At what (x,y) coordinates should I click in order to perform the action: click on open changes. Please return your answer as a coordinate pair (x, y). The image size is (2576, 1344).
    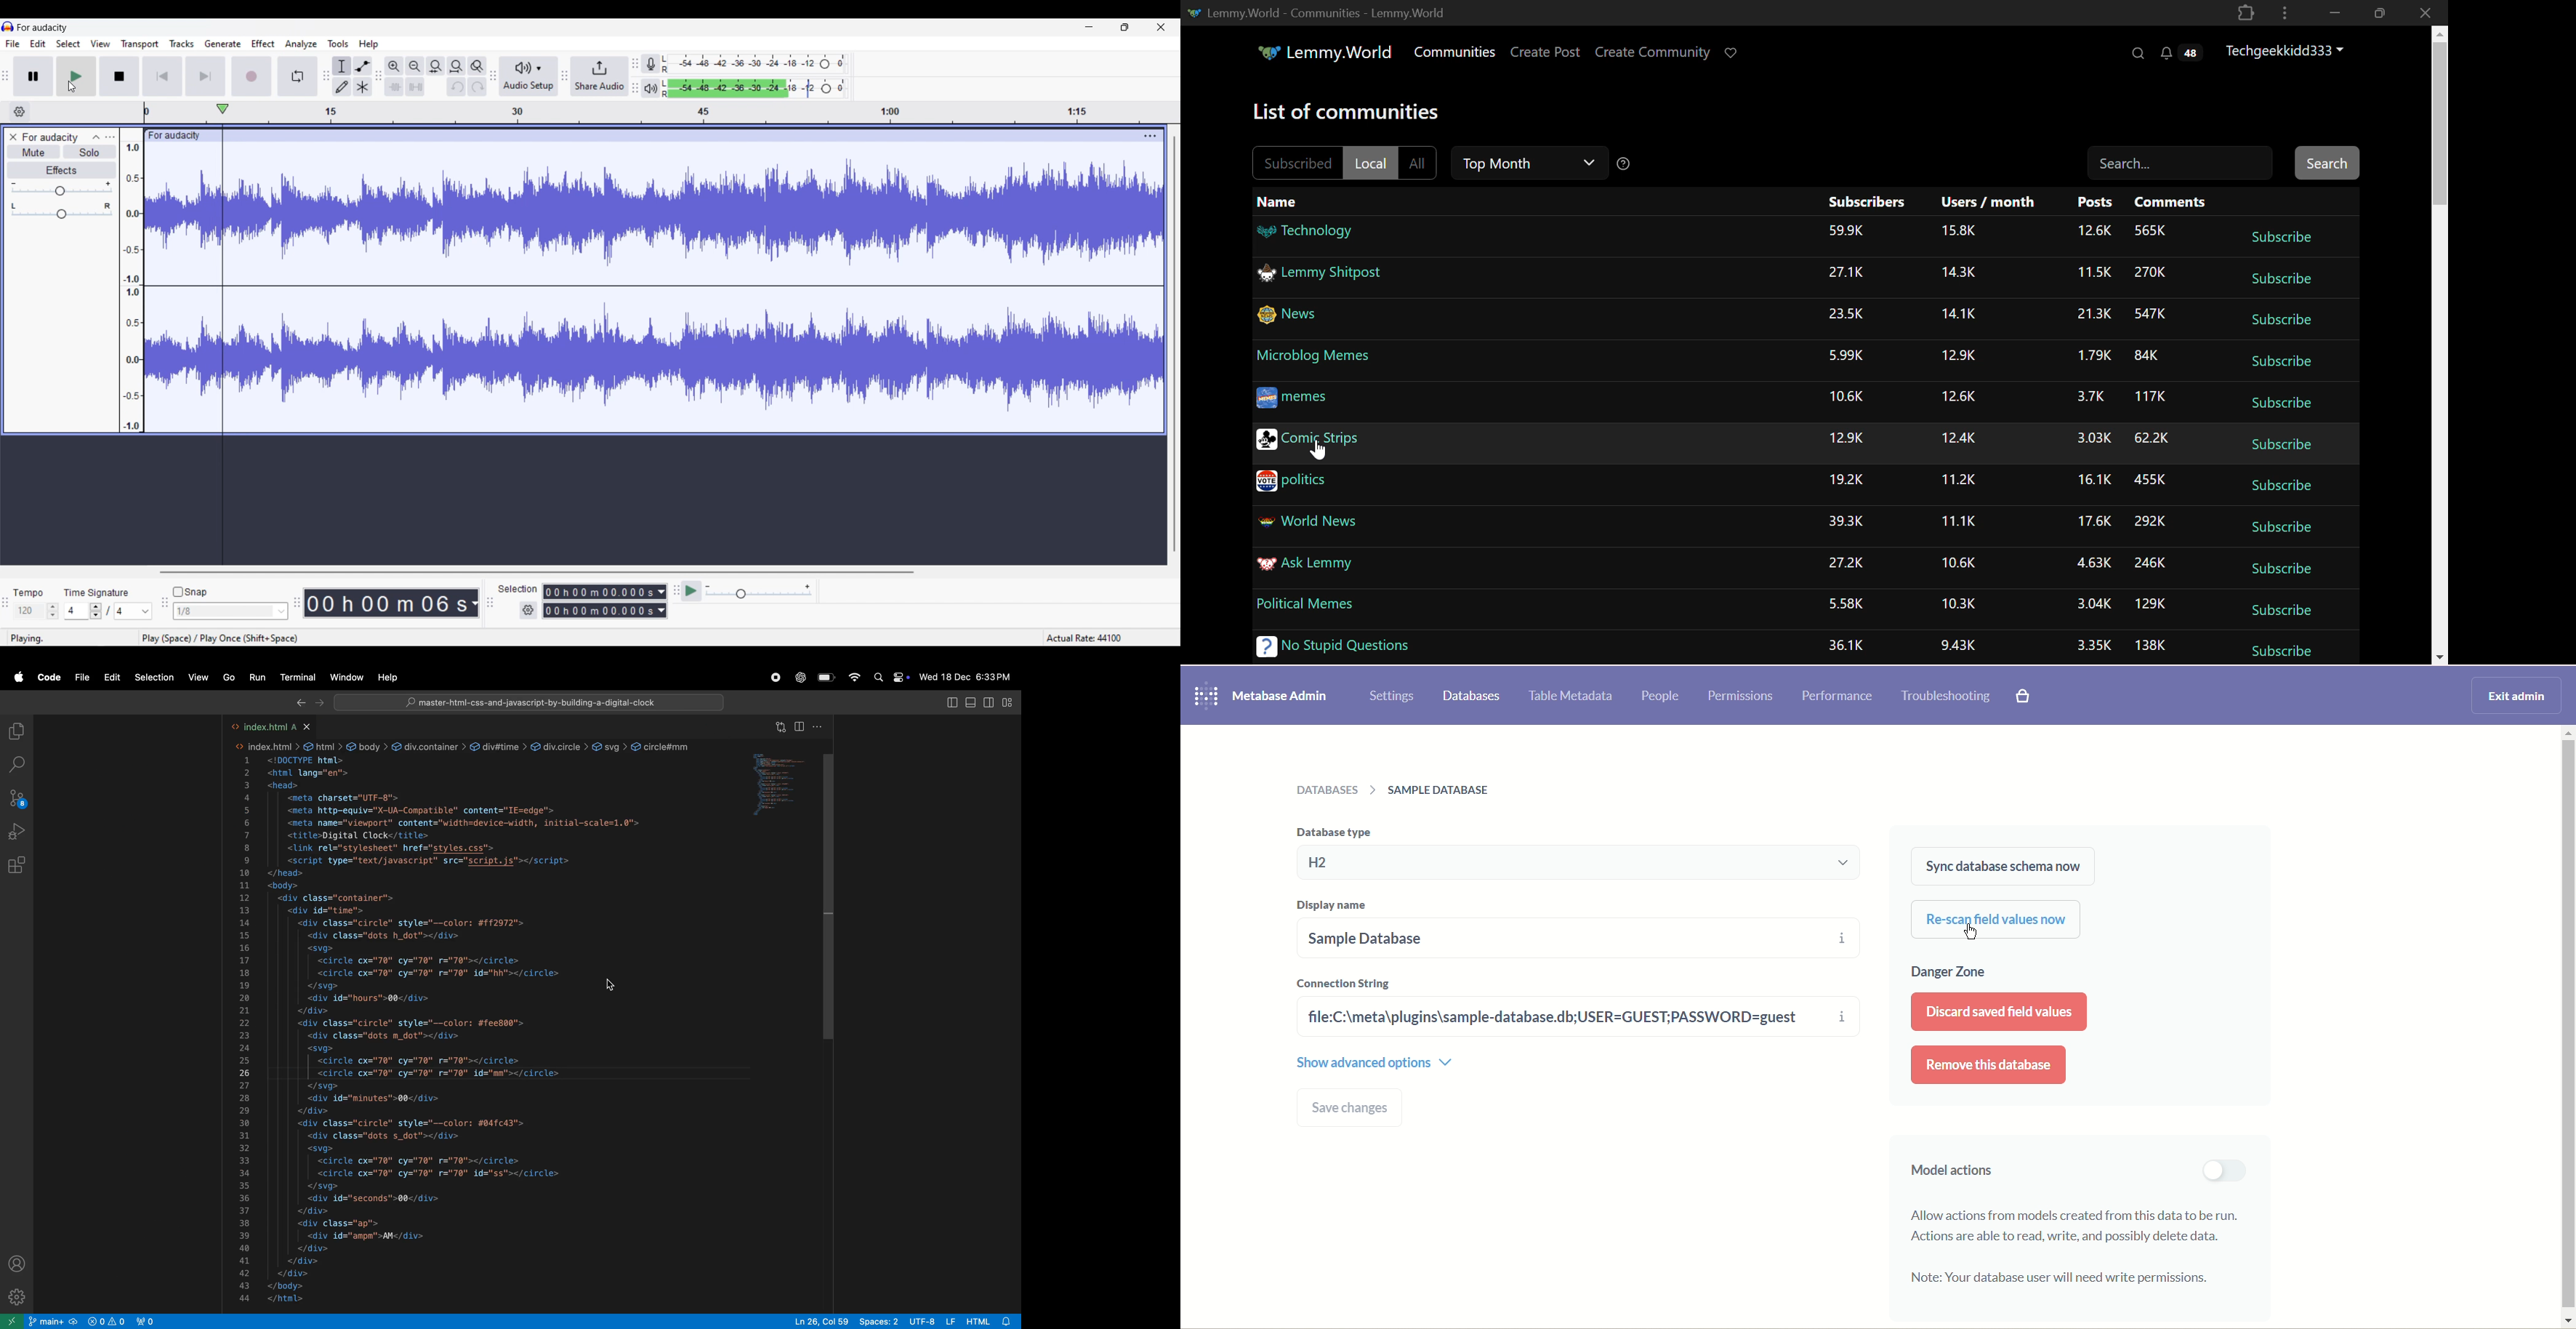
    Looking at the image, I should click on (780, 727).